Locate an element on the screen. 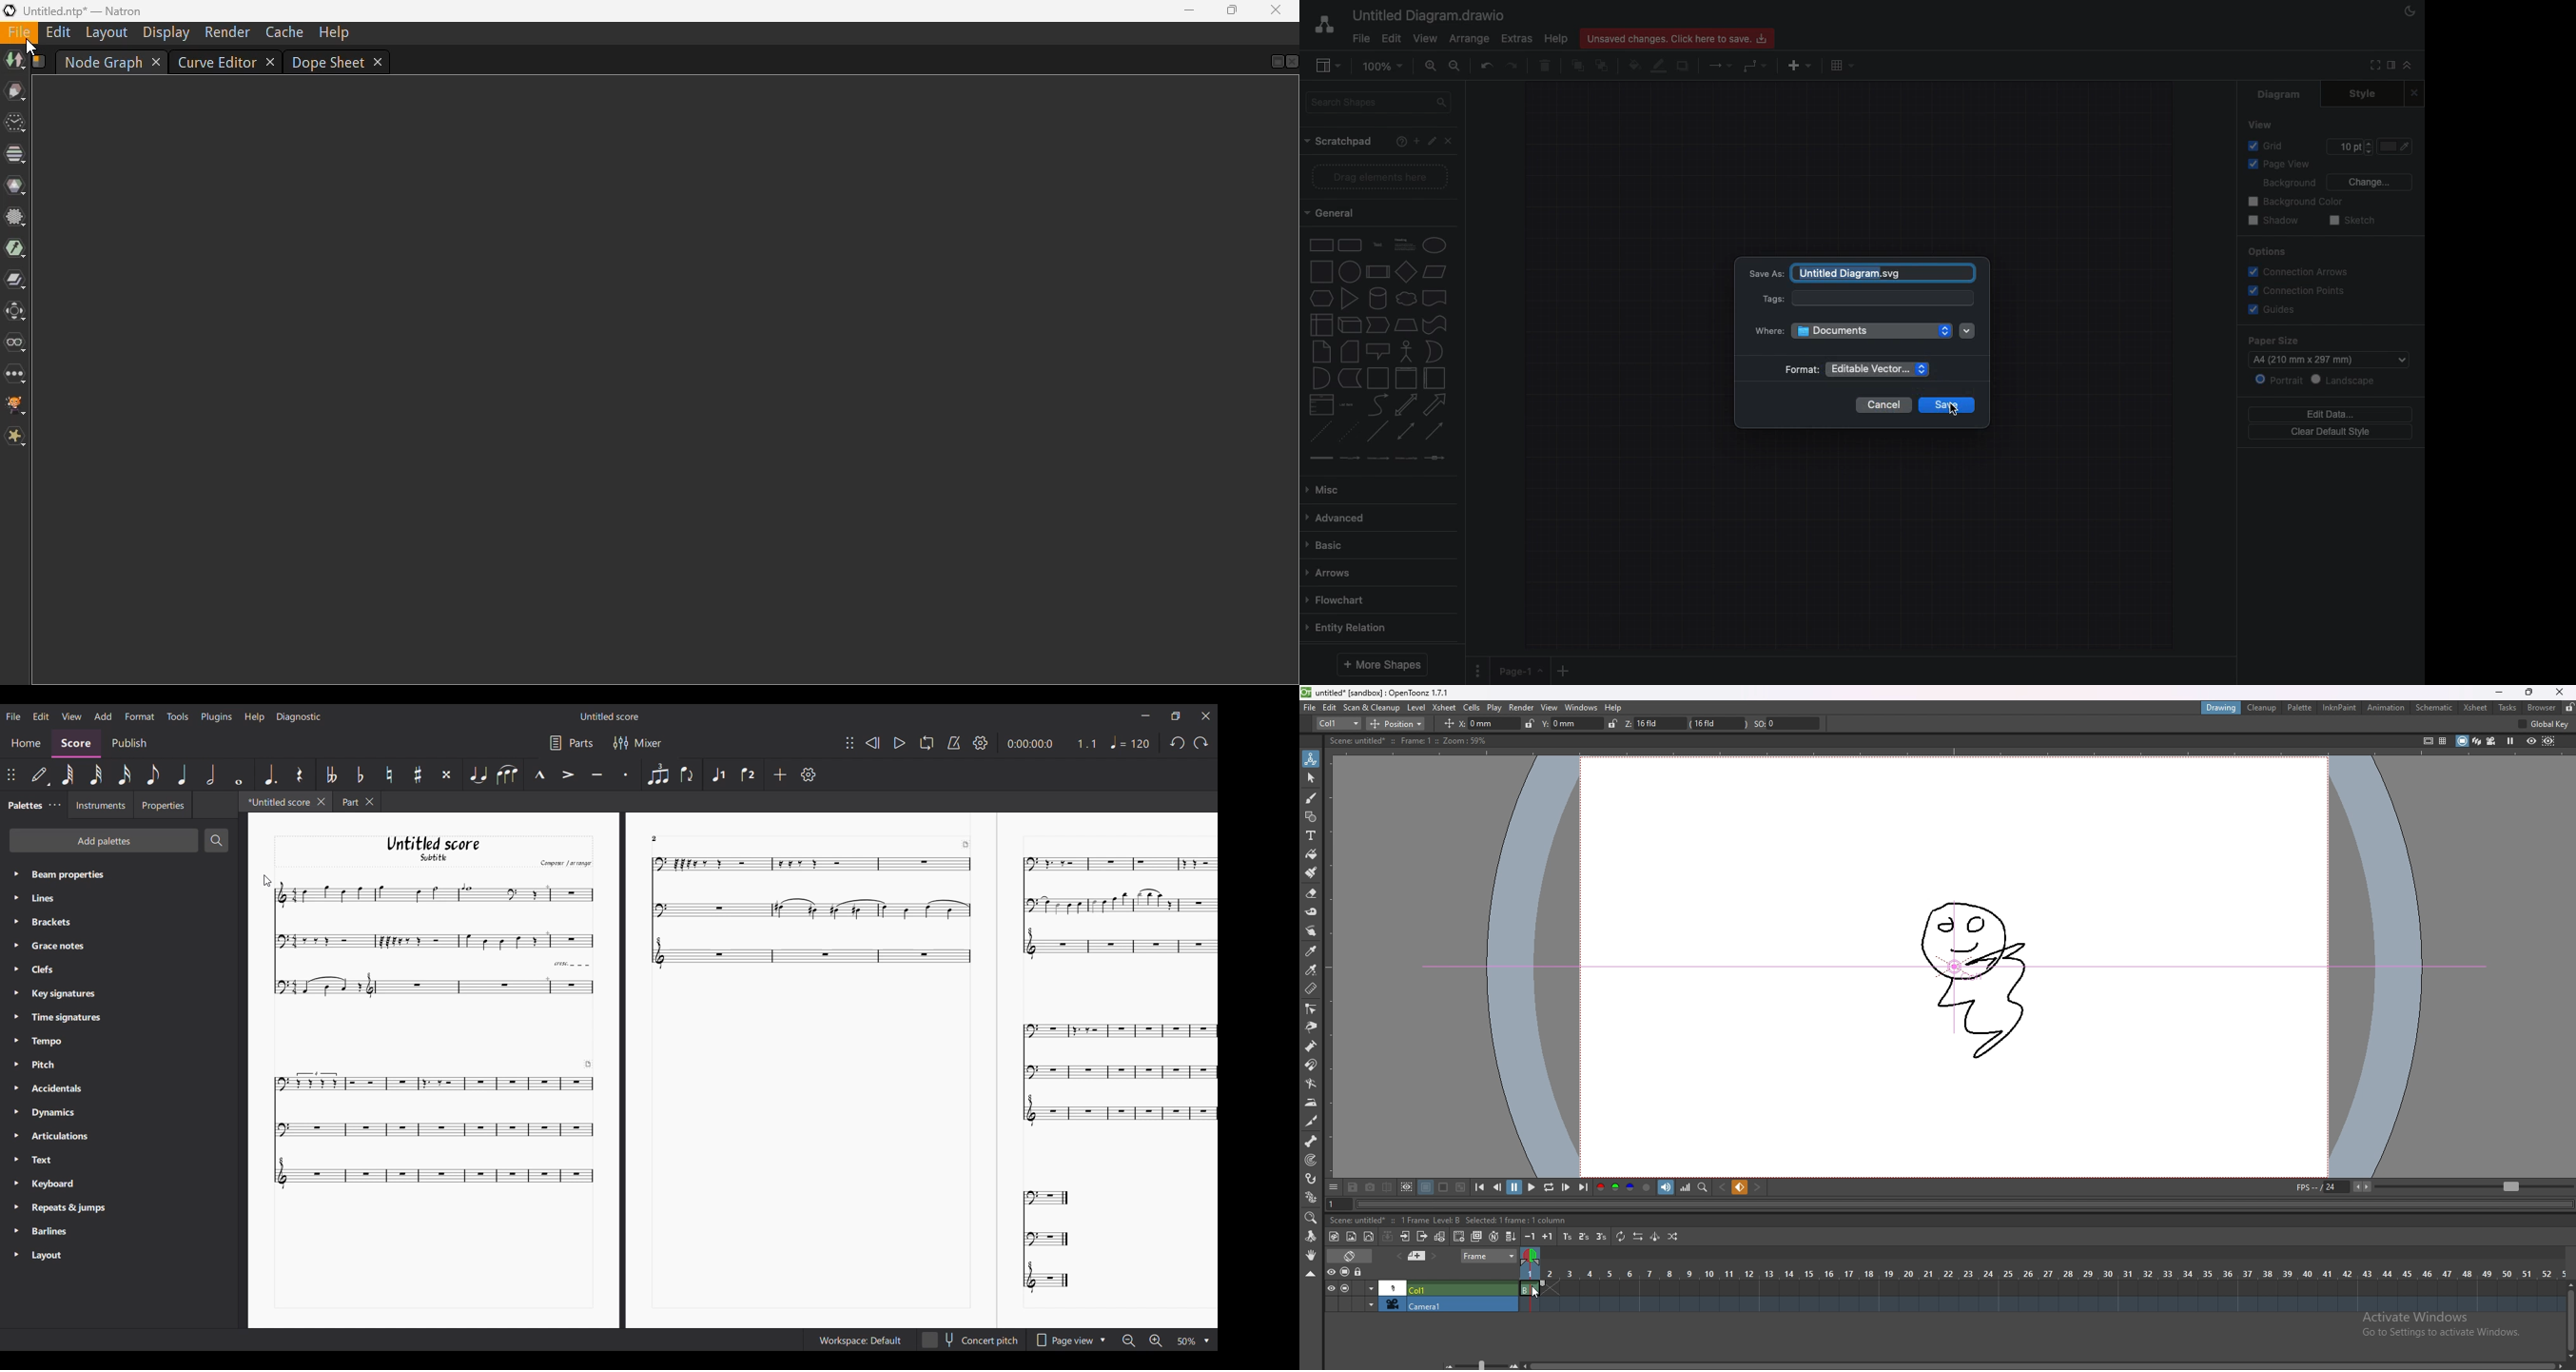 The image size is (2576, 1372). 8th note is located at coordinates (153, 774).